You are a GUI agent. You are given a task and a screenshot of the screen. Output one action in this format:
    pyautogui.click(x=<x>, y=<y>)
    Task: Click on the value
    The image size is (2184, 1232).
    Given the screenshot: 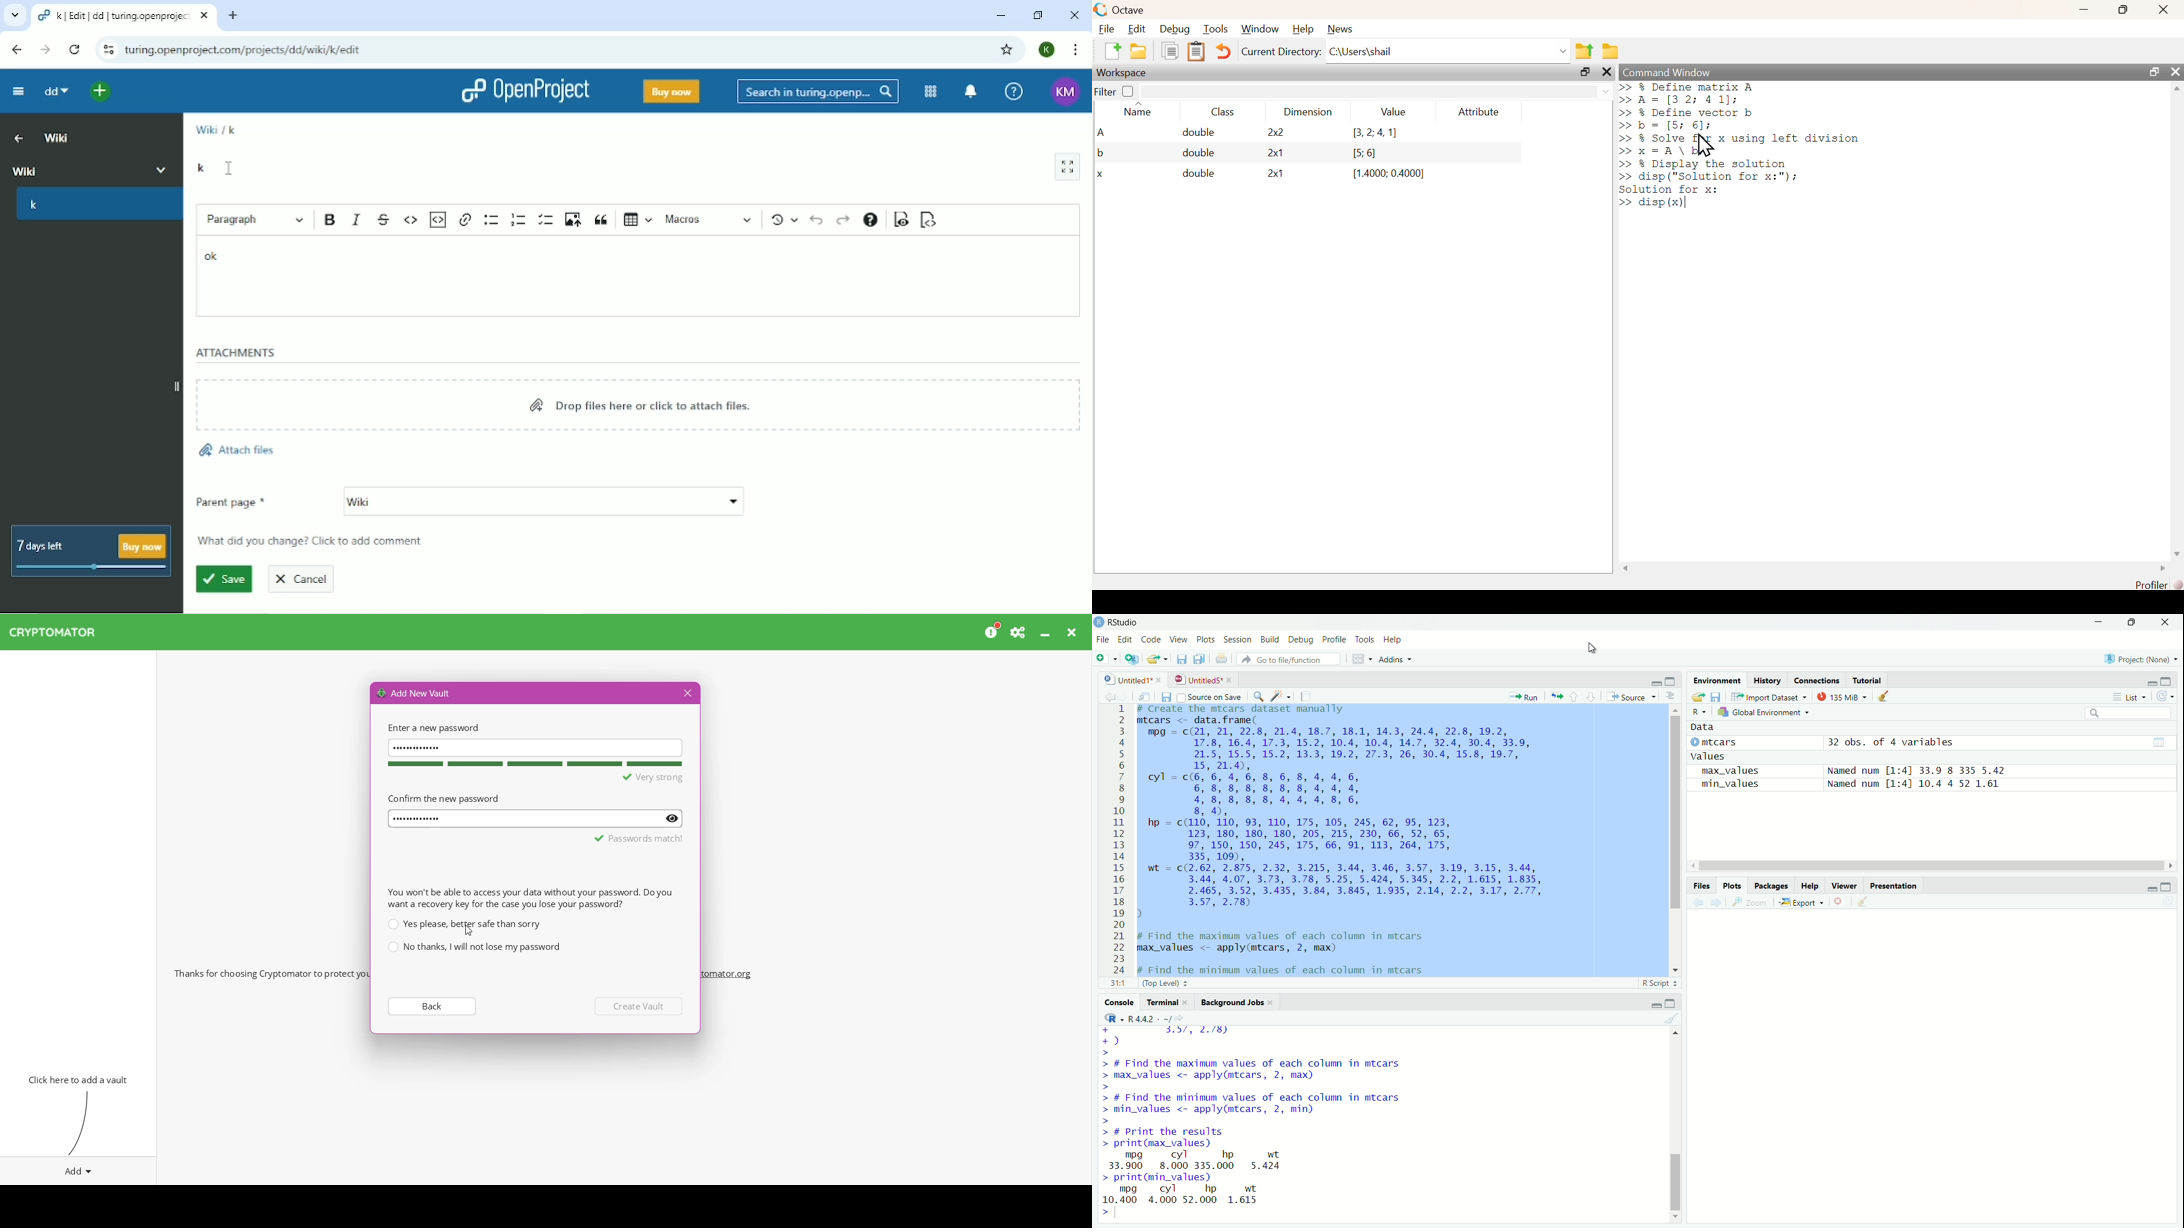 What is the action you would take?
    pyautogui.click(x=1393, y=112)
    